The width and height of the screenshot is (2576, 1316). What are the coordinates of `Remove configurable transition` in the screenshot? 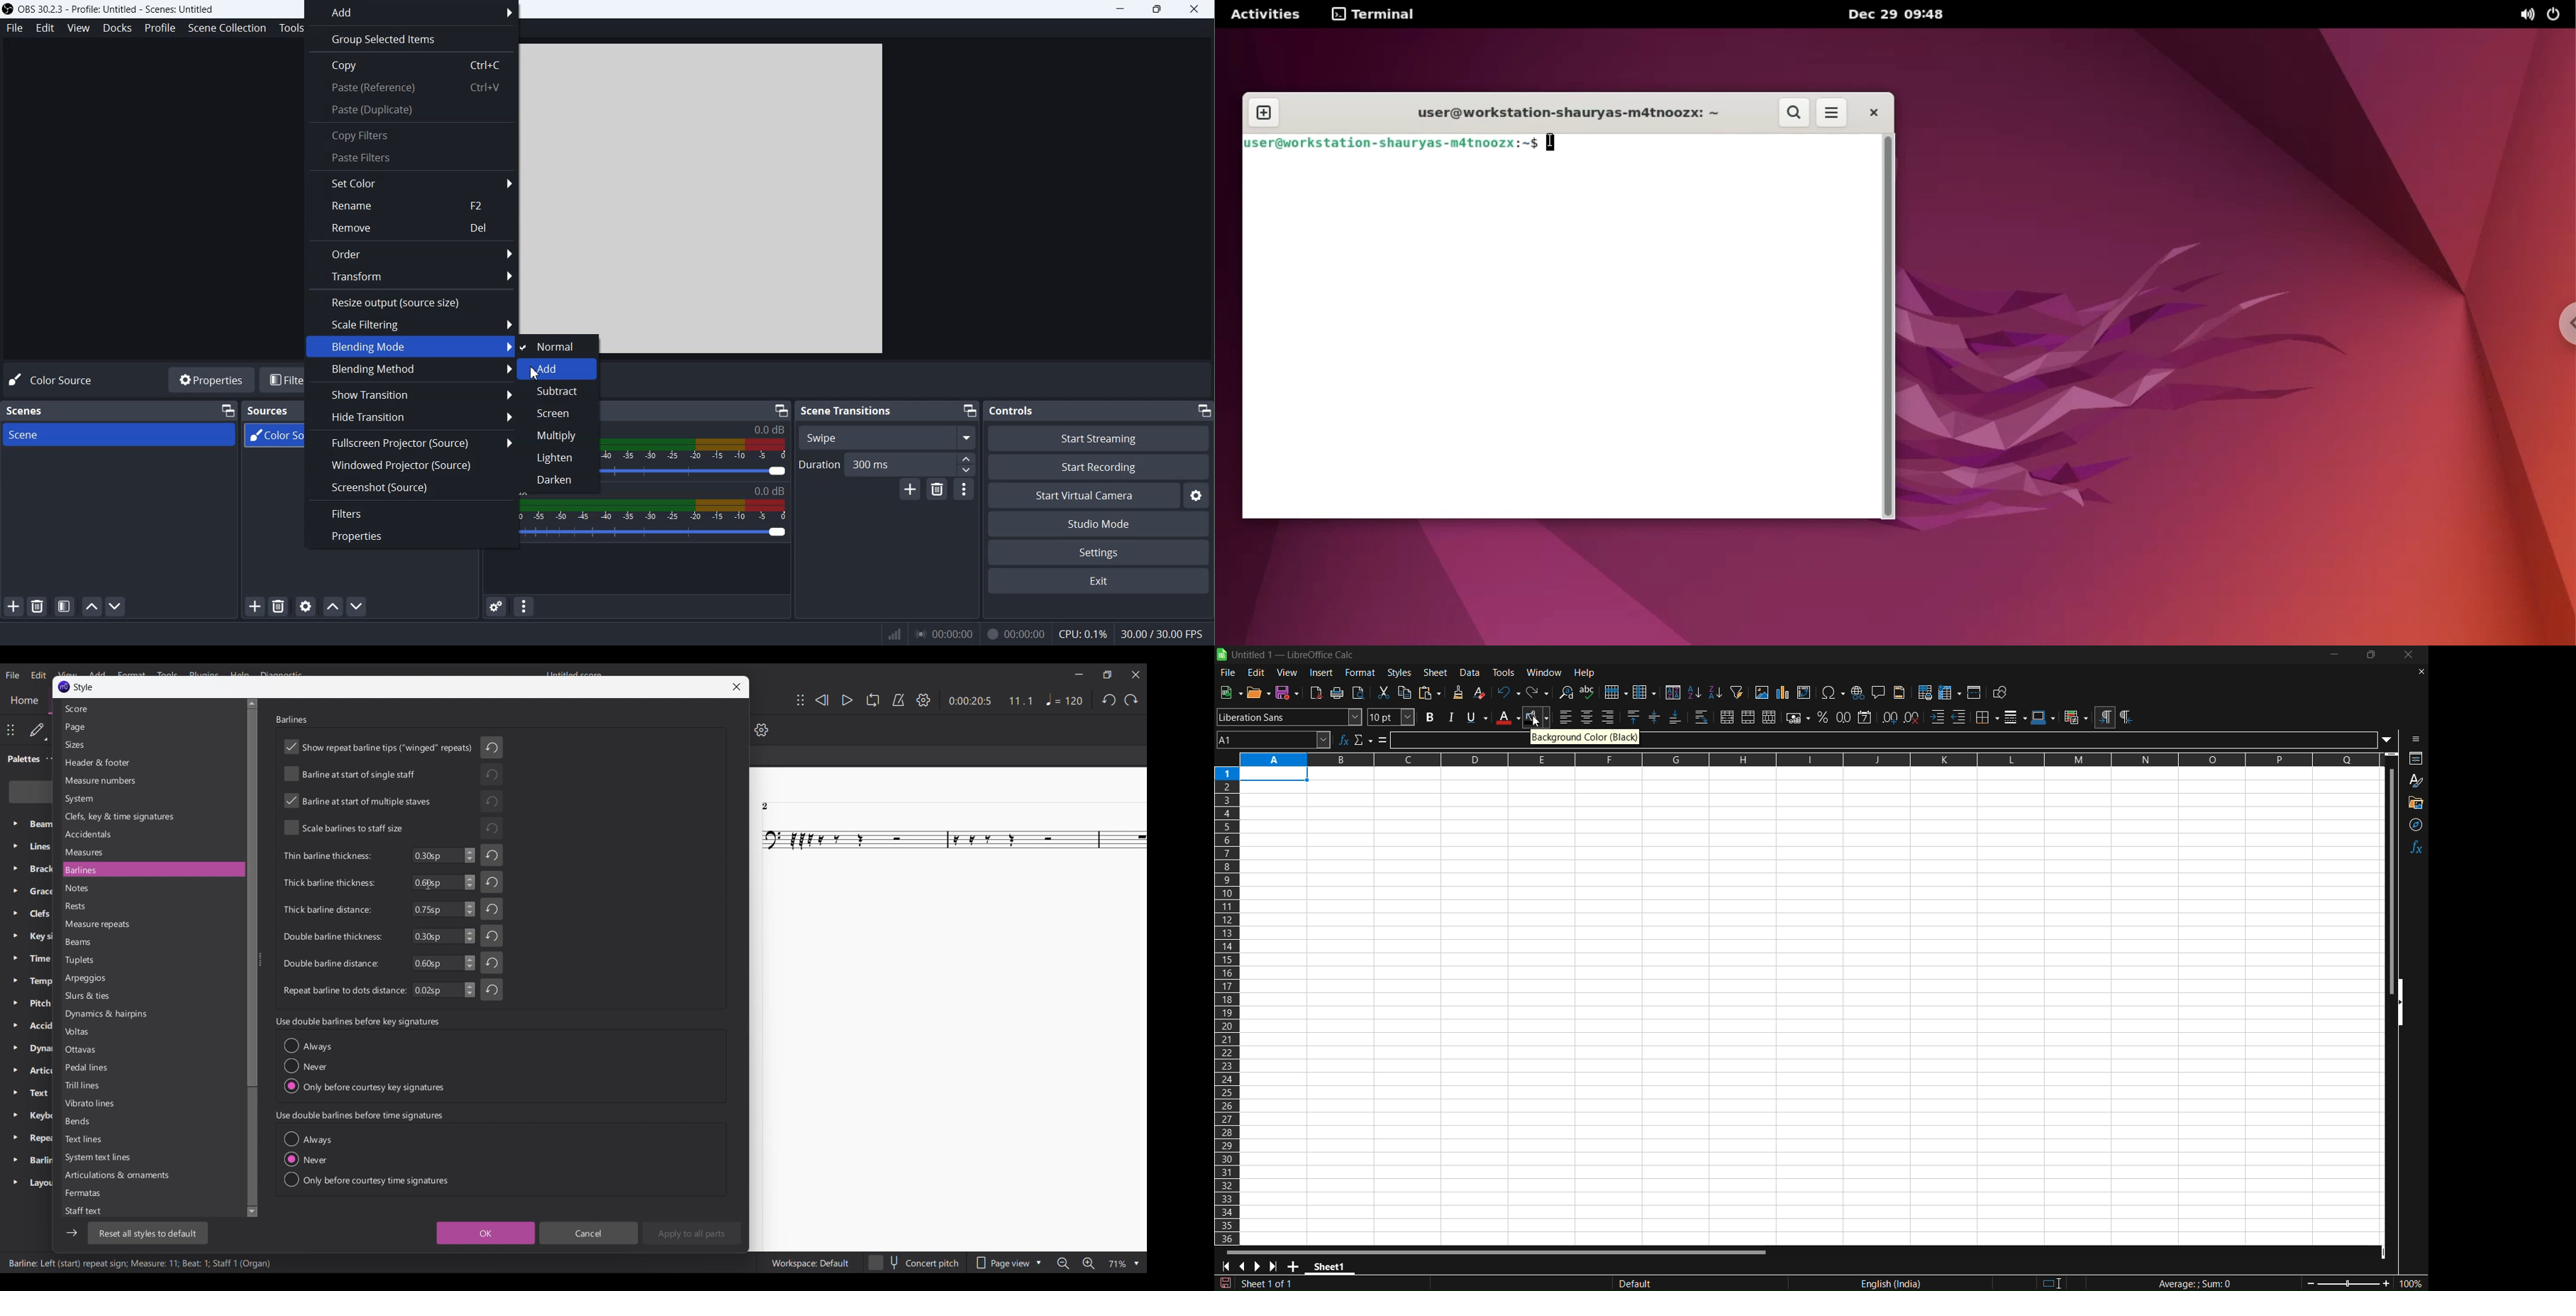 It's located at (937, 489).